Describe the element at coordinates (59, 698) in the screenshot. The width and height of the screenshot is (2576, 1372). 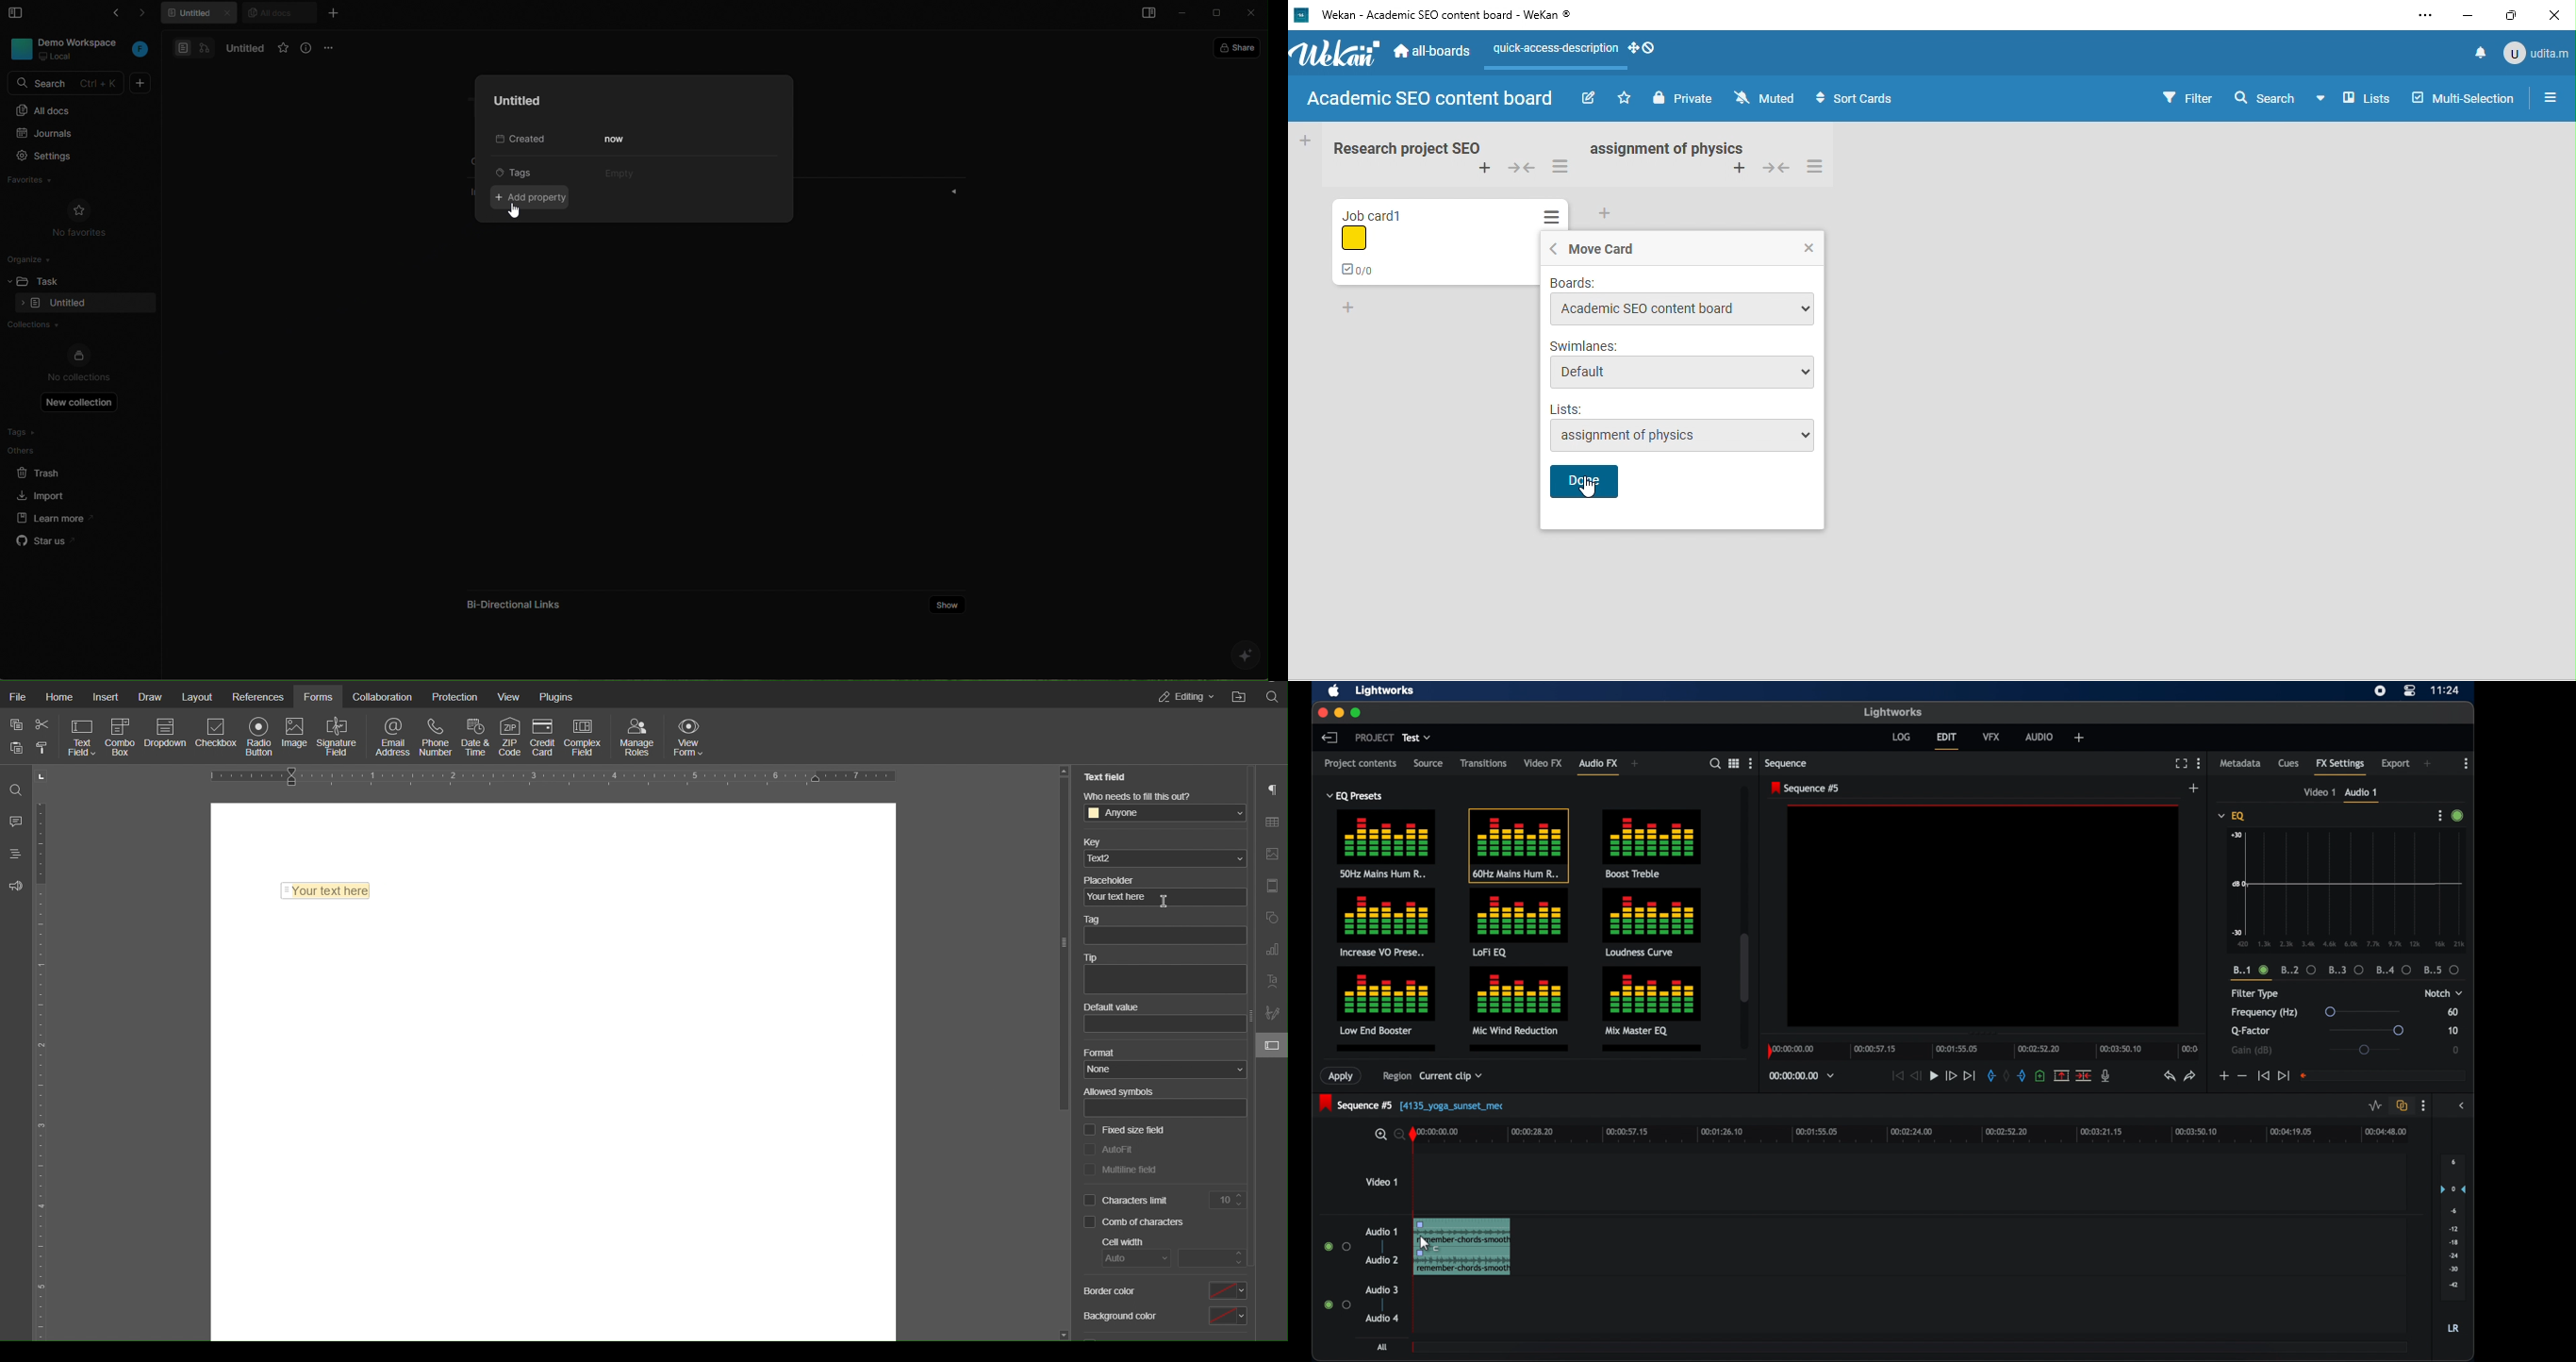
I see `Home` at that location.